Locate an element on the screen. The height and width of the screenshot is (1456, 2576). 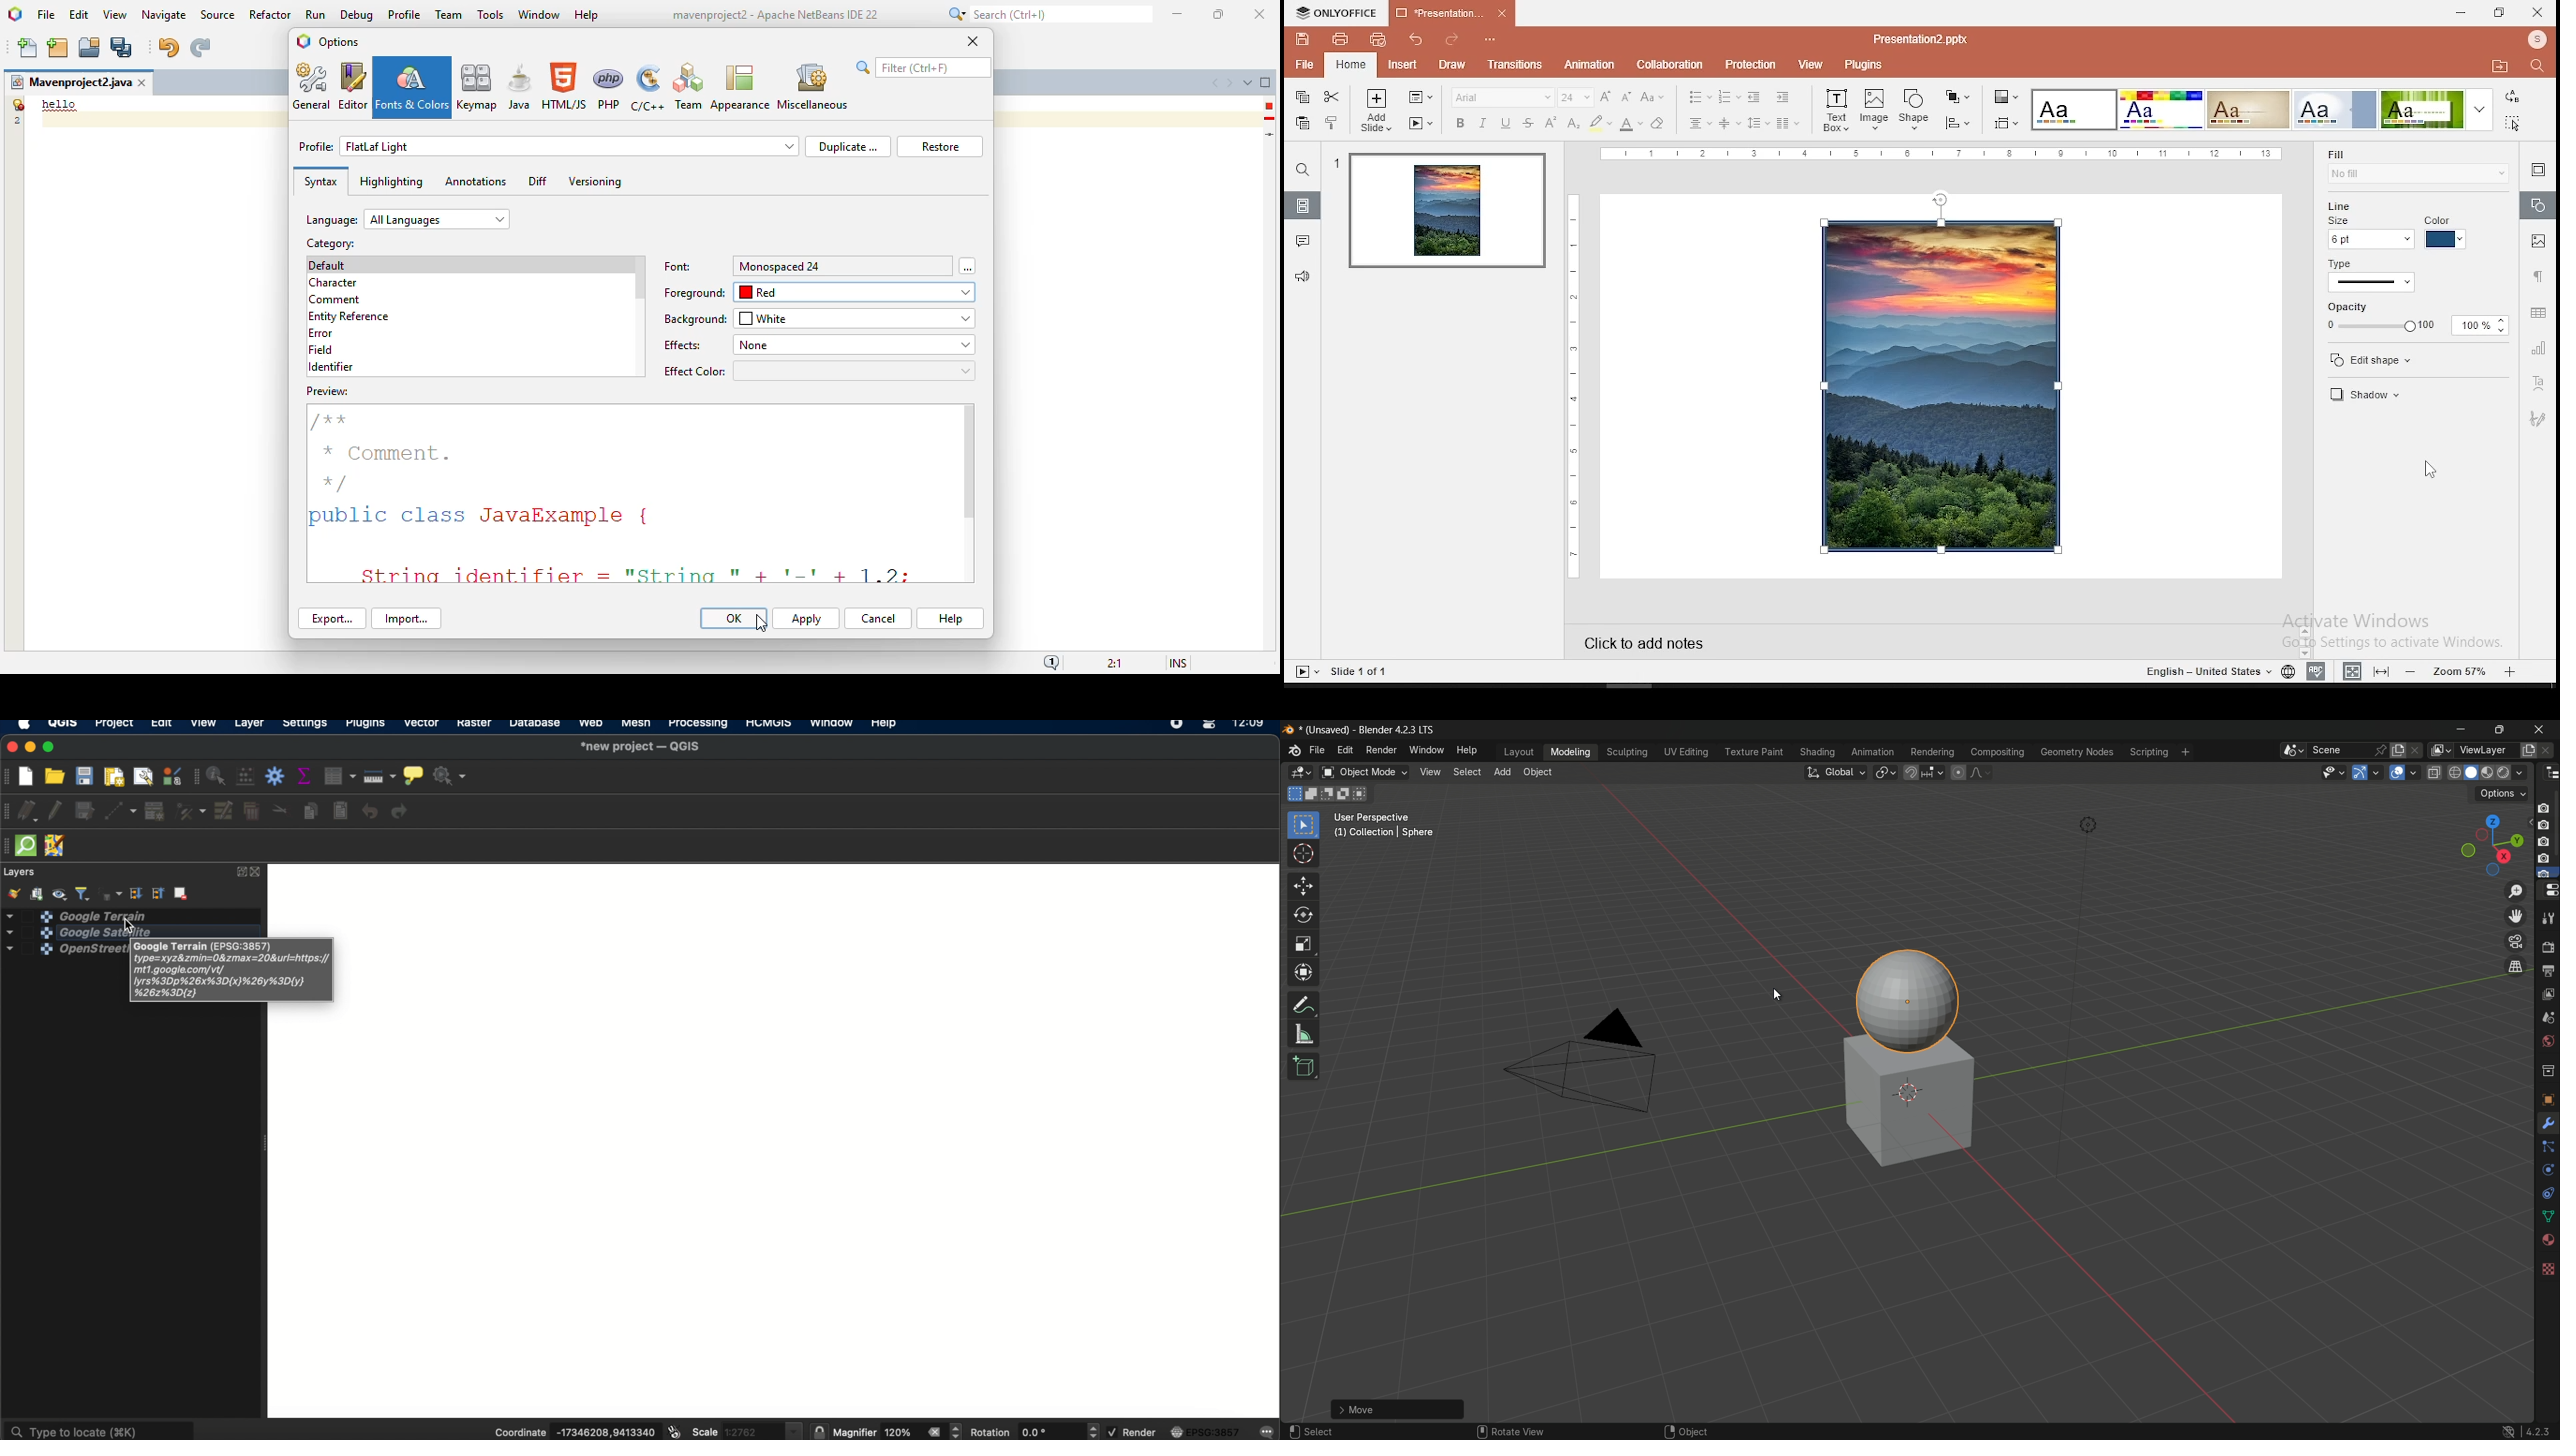
lock scale is located at coordinates (819, 1432).